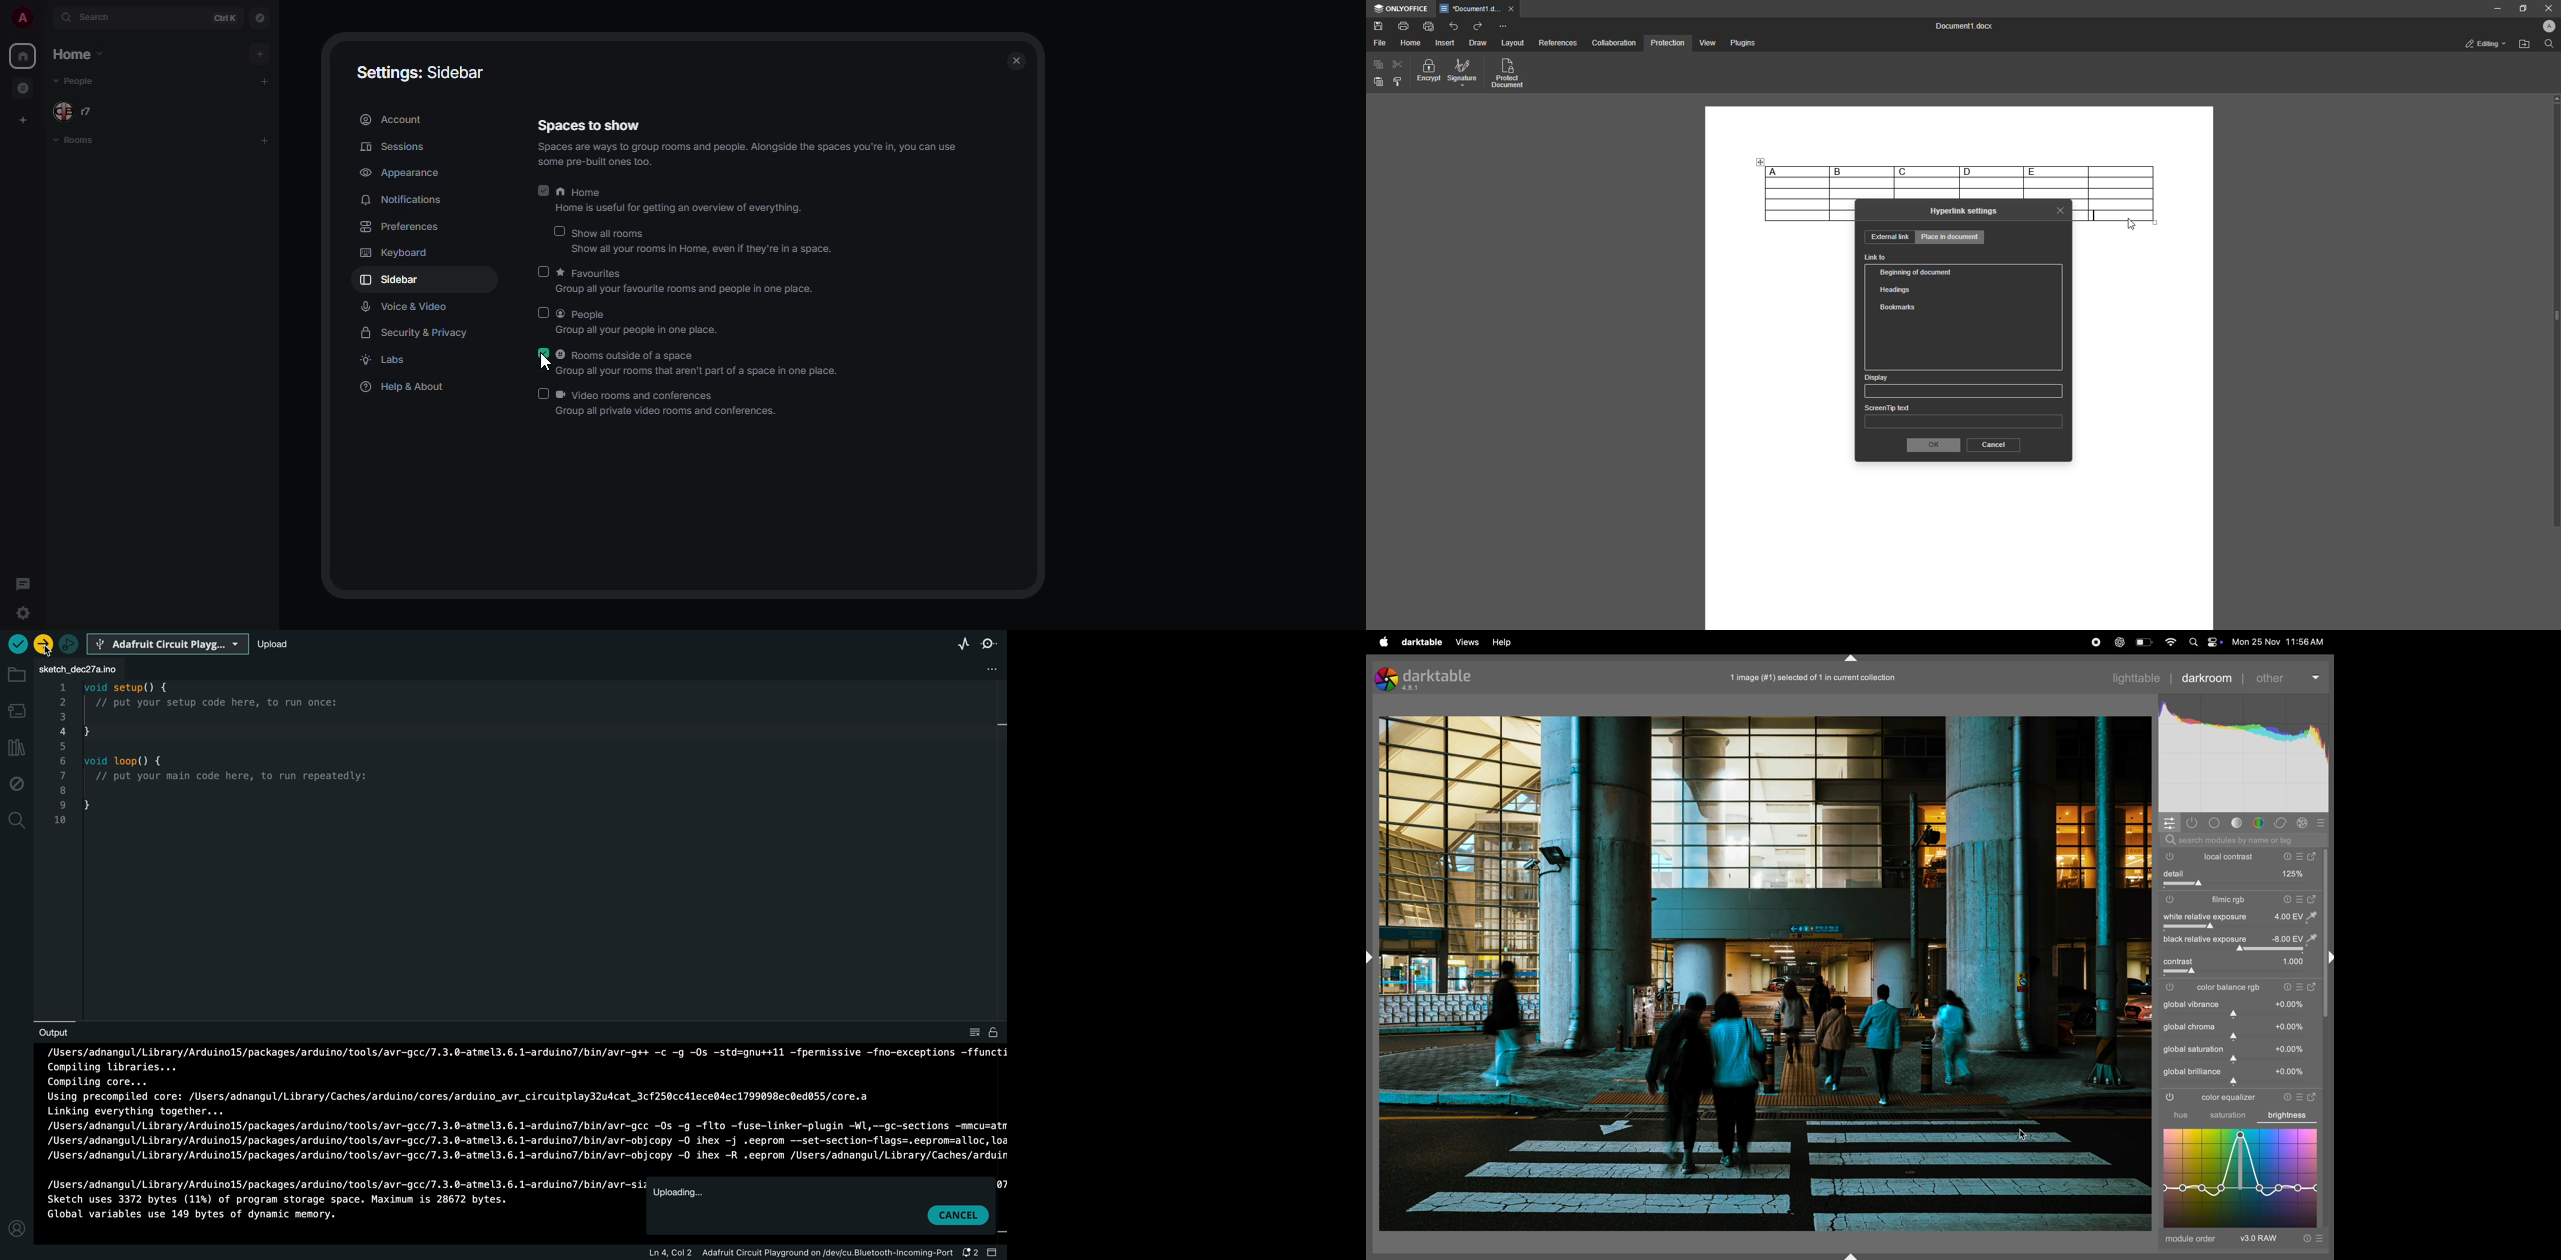 The height and width of the screenshot is (1260, 2576). What do you see at coordinates (2214, 821) in the screenshot?
I see `base ` at bounding box center [2214, 821].